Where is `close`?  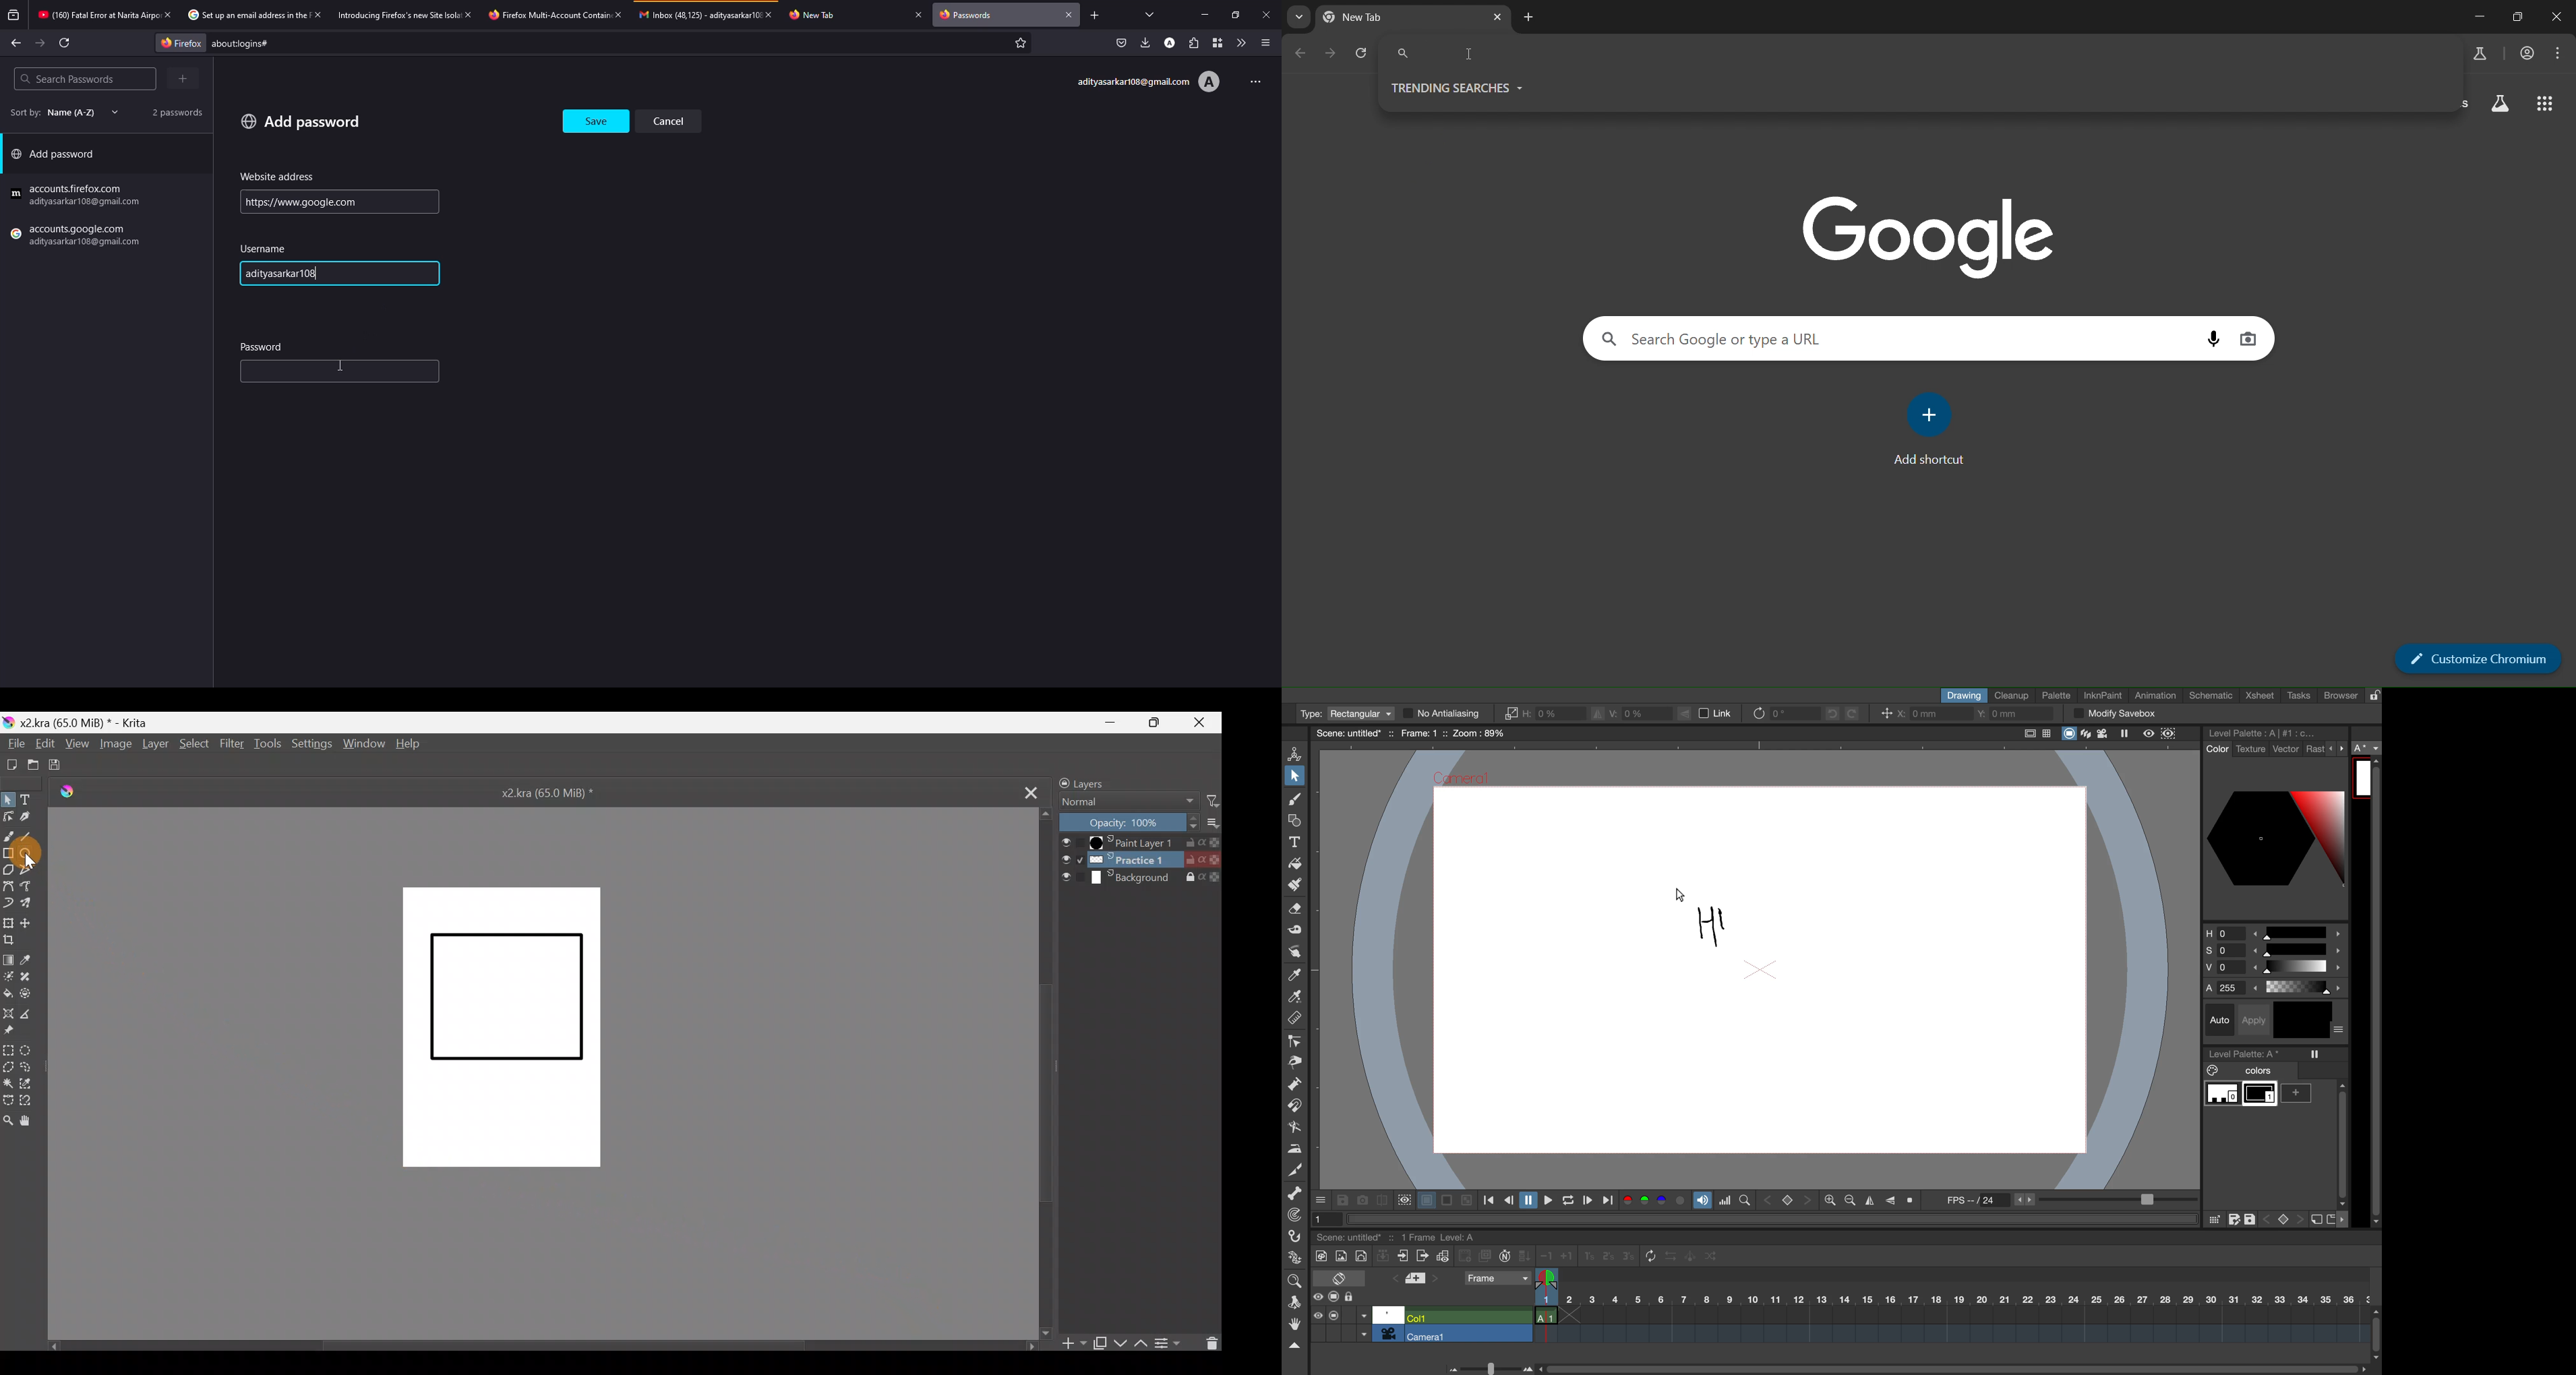 close is located at coordinates (618, 14).